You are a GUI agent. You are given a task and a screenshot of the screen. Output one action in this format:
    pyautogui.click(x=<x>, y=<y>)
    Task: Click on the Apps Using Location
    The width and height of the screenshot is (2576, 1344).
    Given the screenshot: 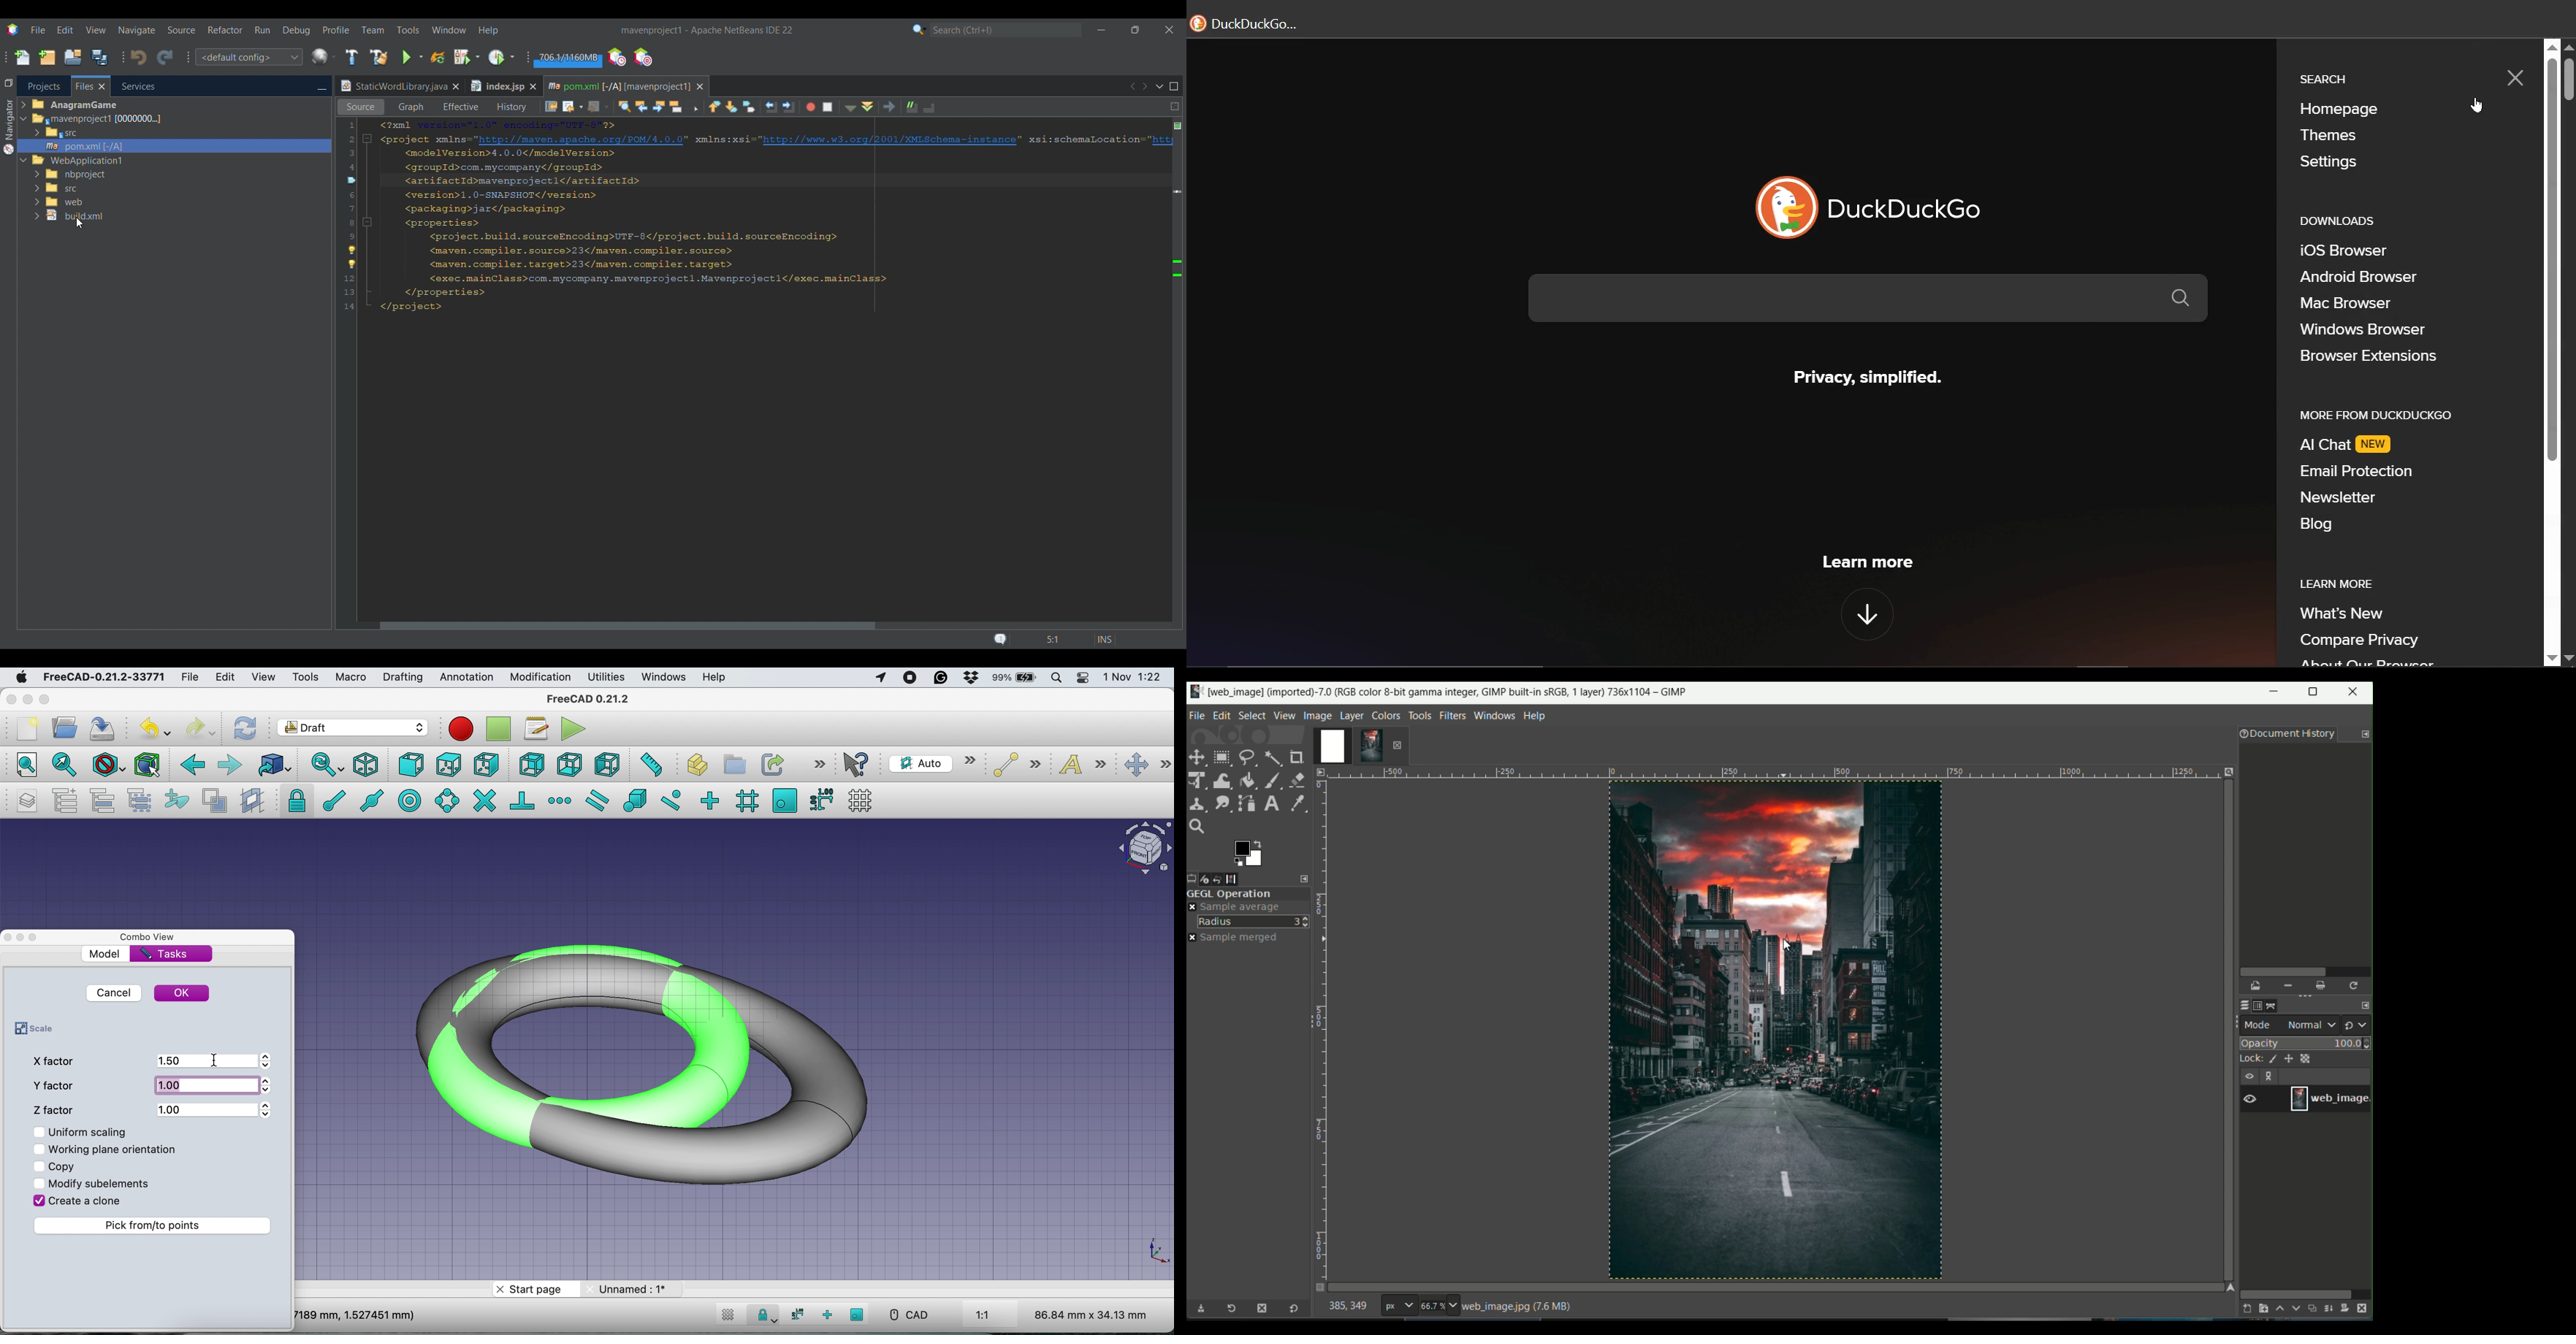 What is the action you would take?
    pyautogui.click(x=881, y=679)
    